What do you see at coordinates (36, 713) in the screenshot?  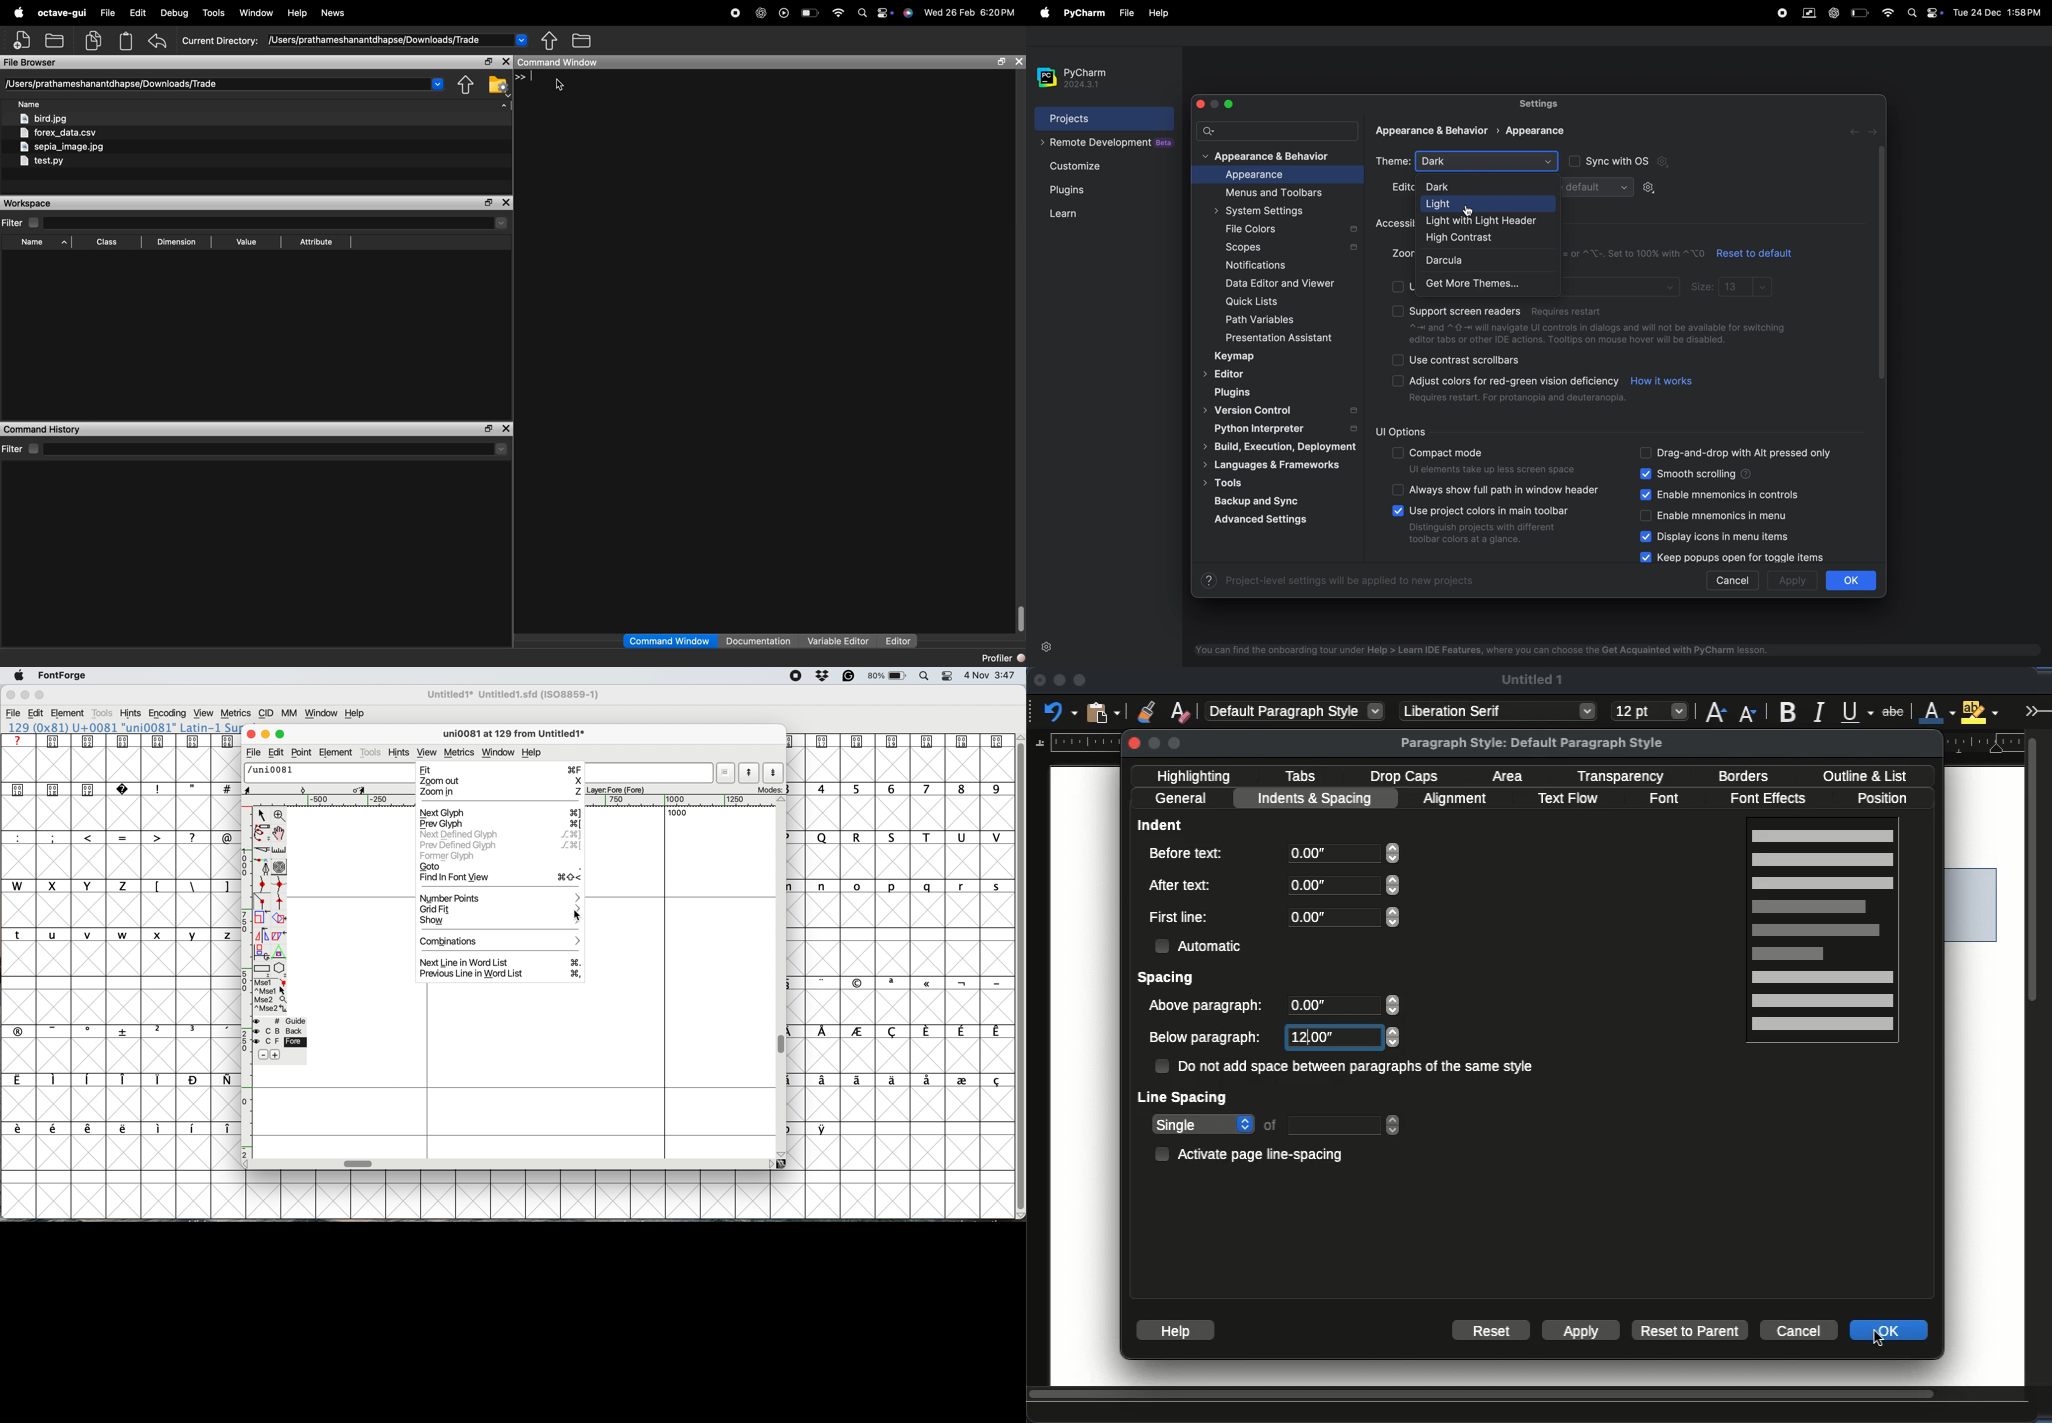 I see `Edit` at bounding box center [36, 713].